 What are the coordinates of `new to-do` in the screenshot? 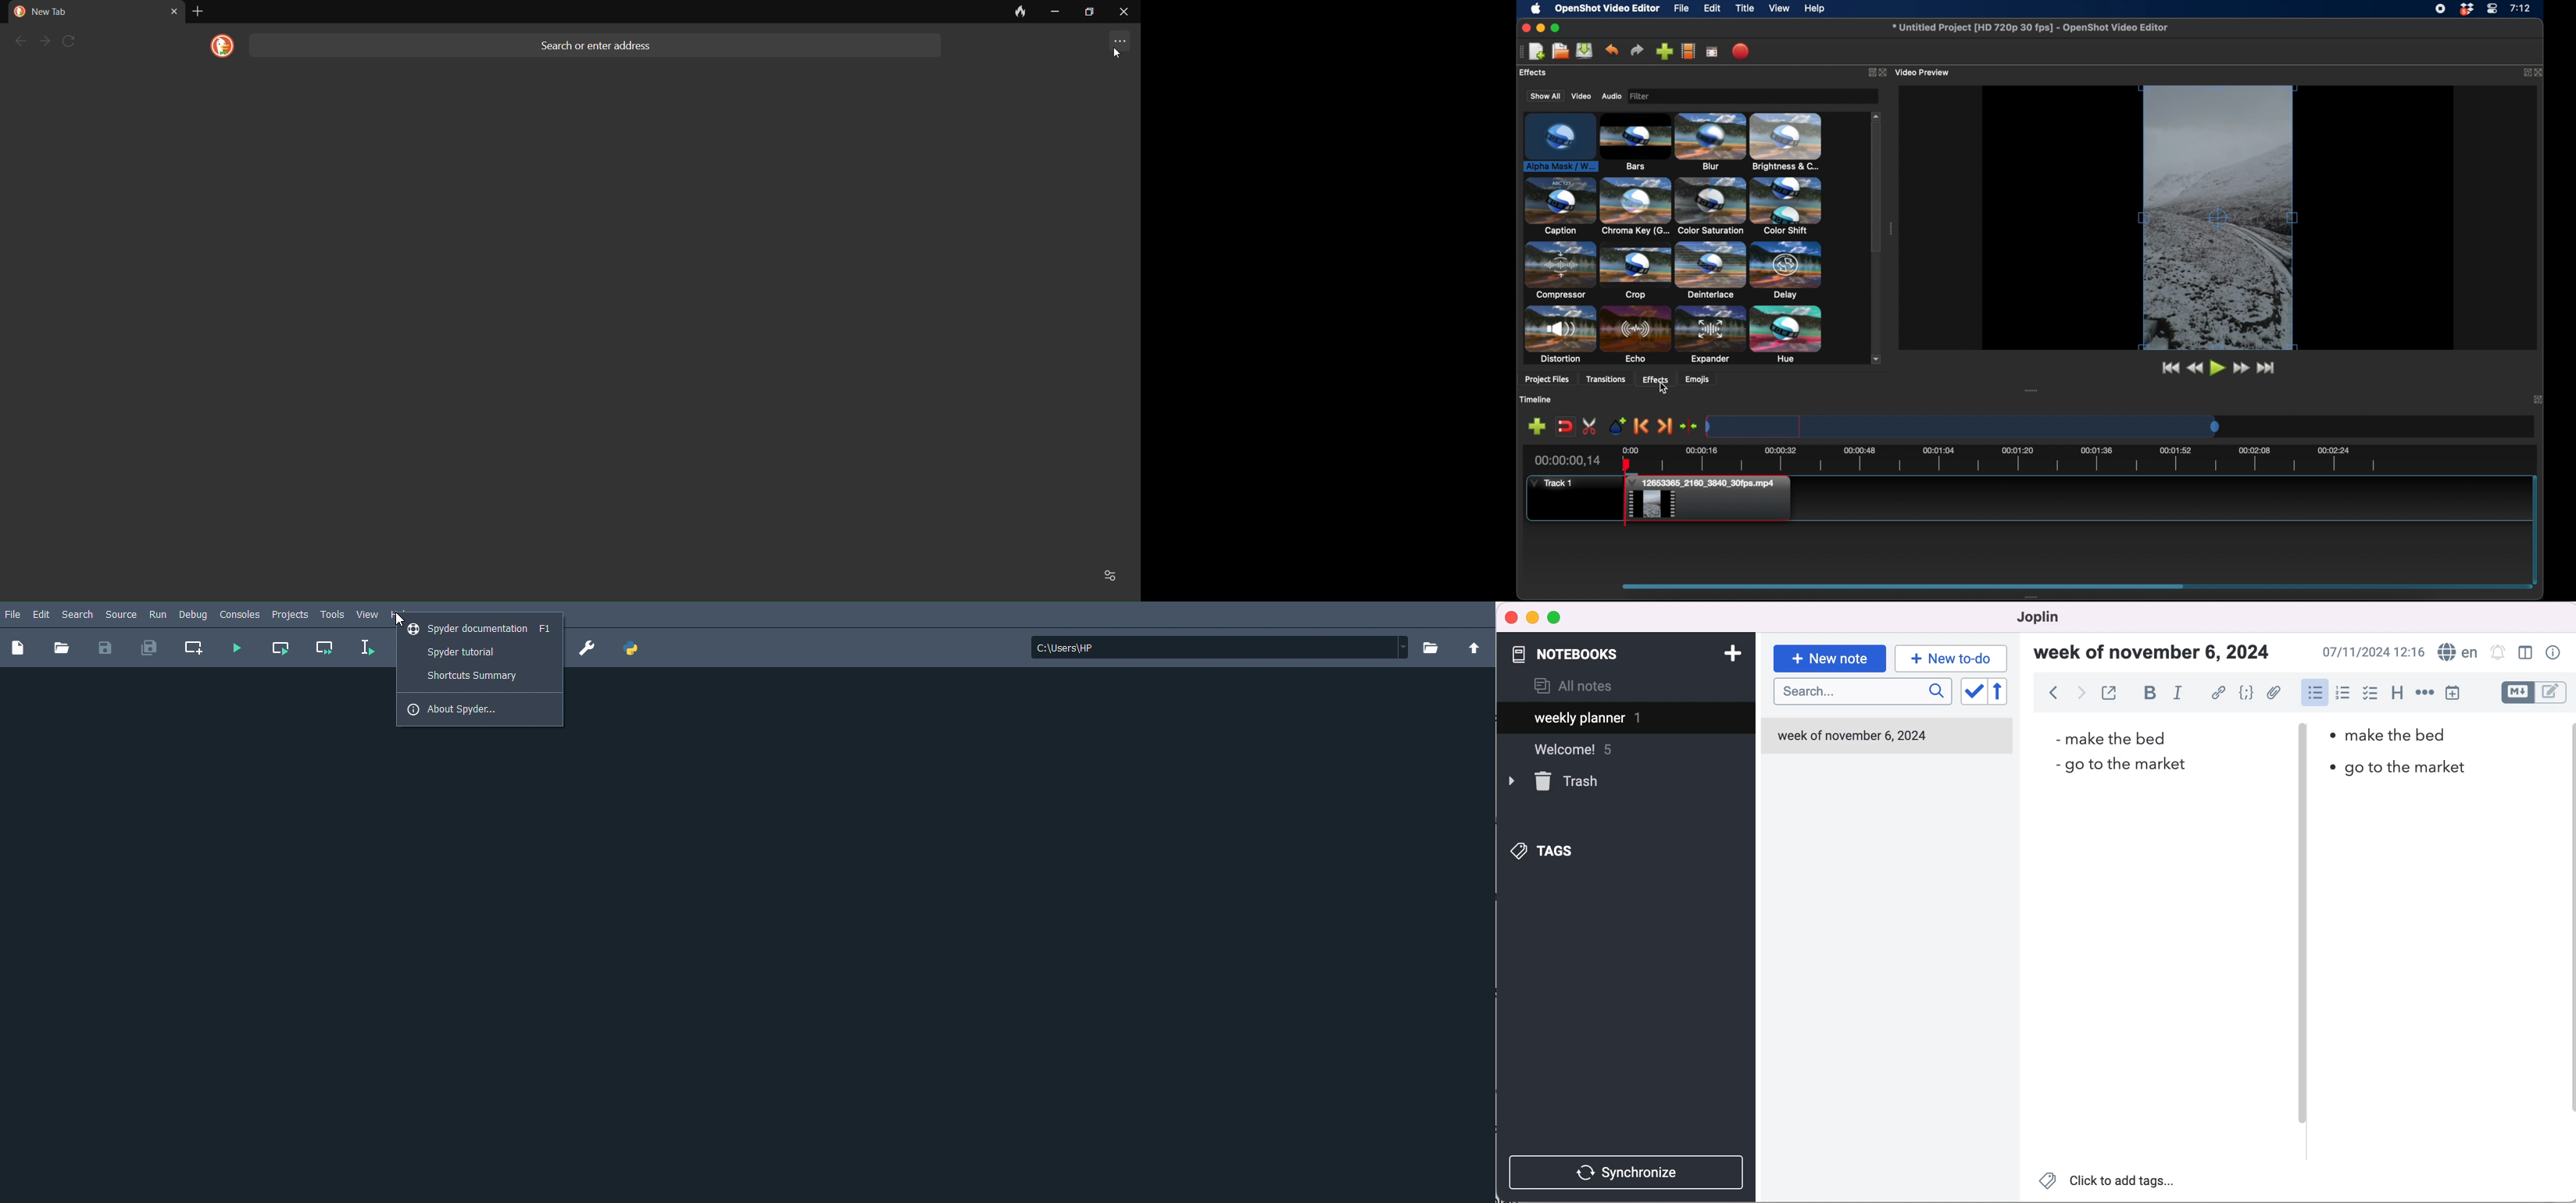 It's located at (1949, 658).